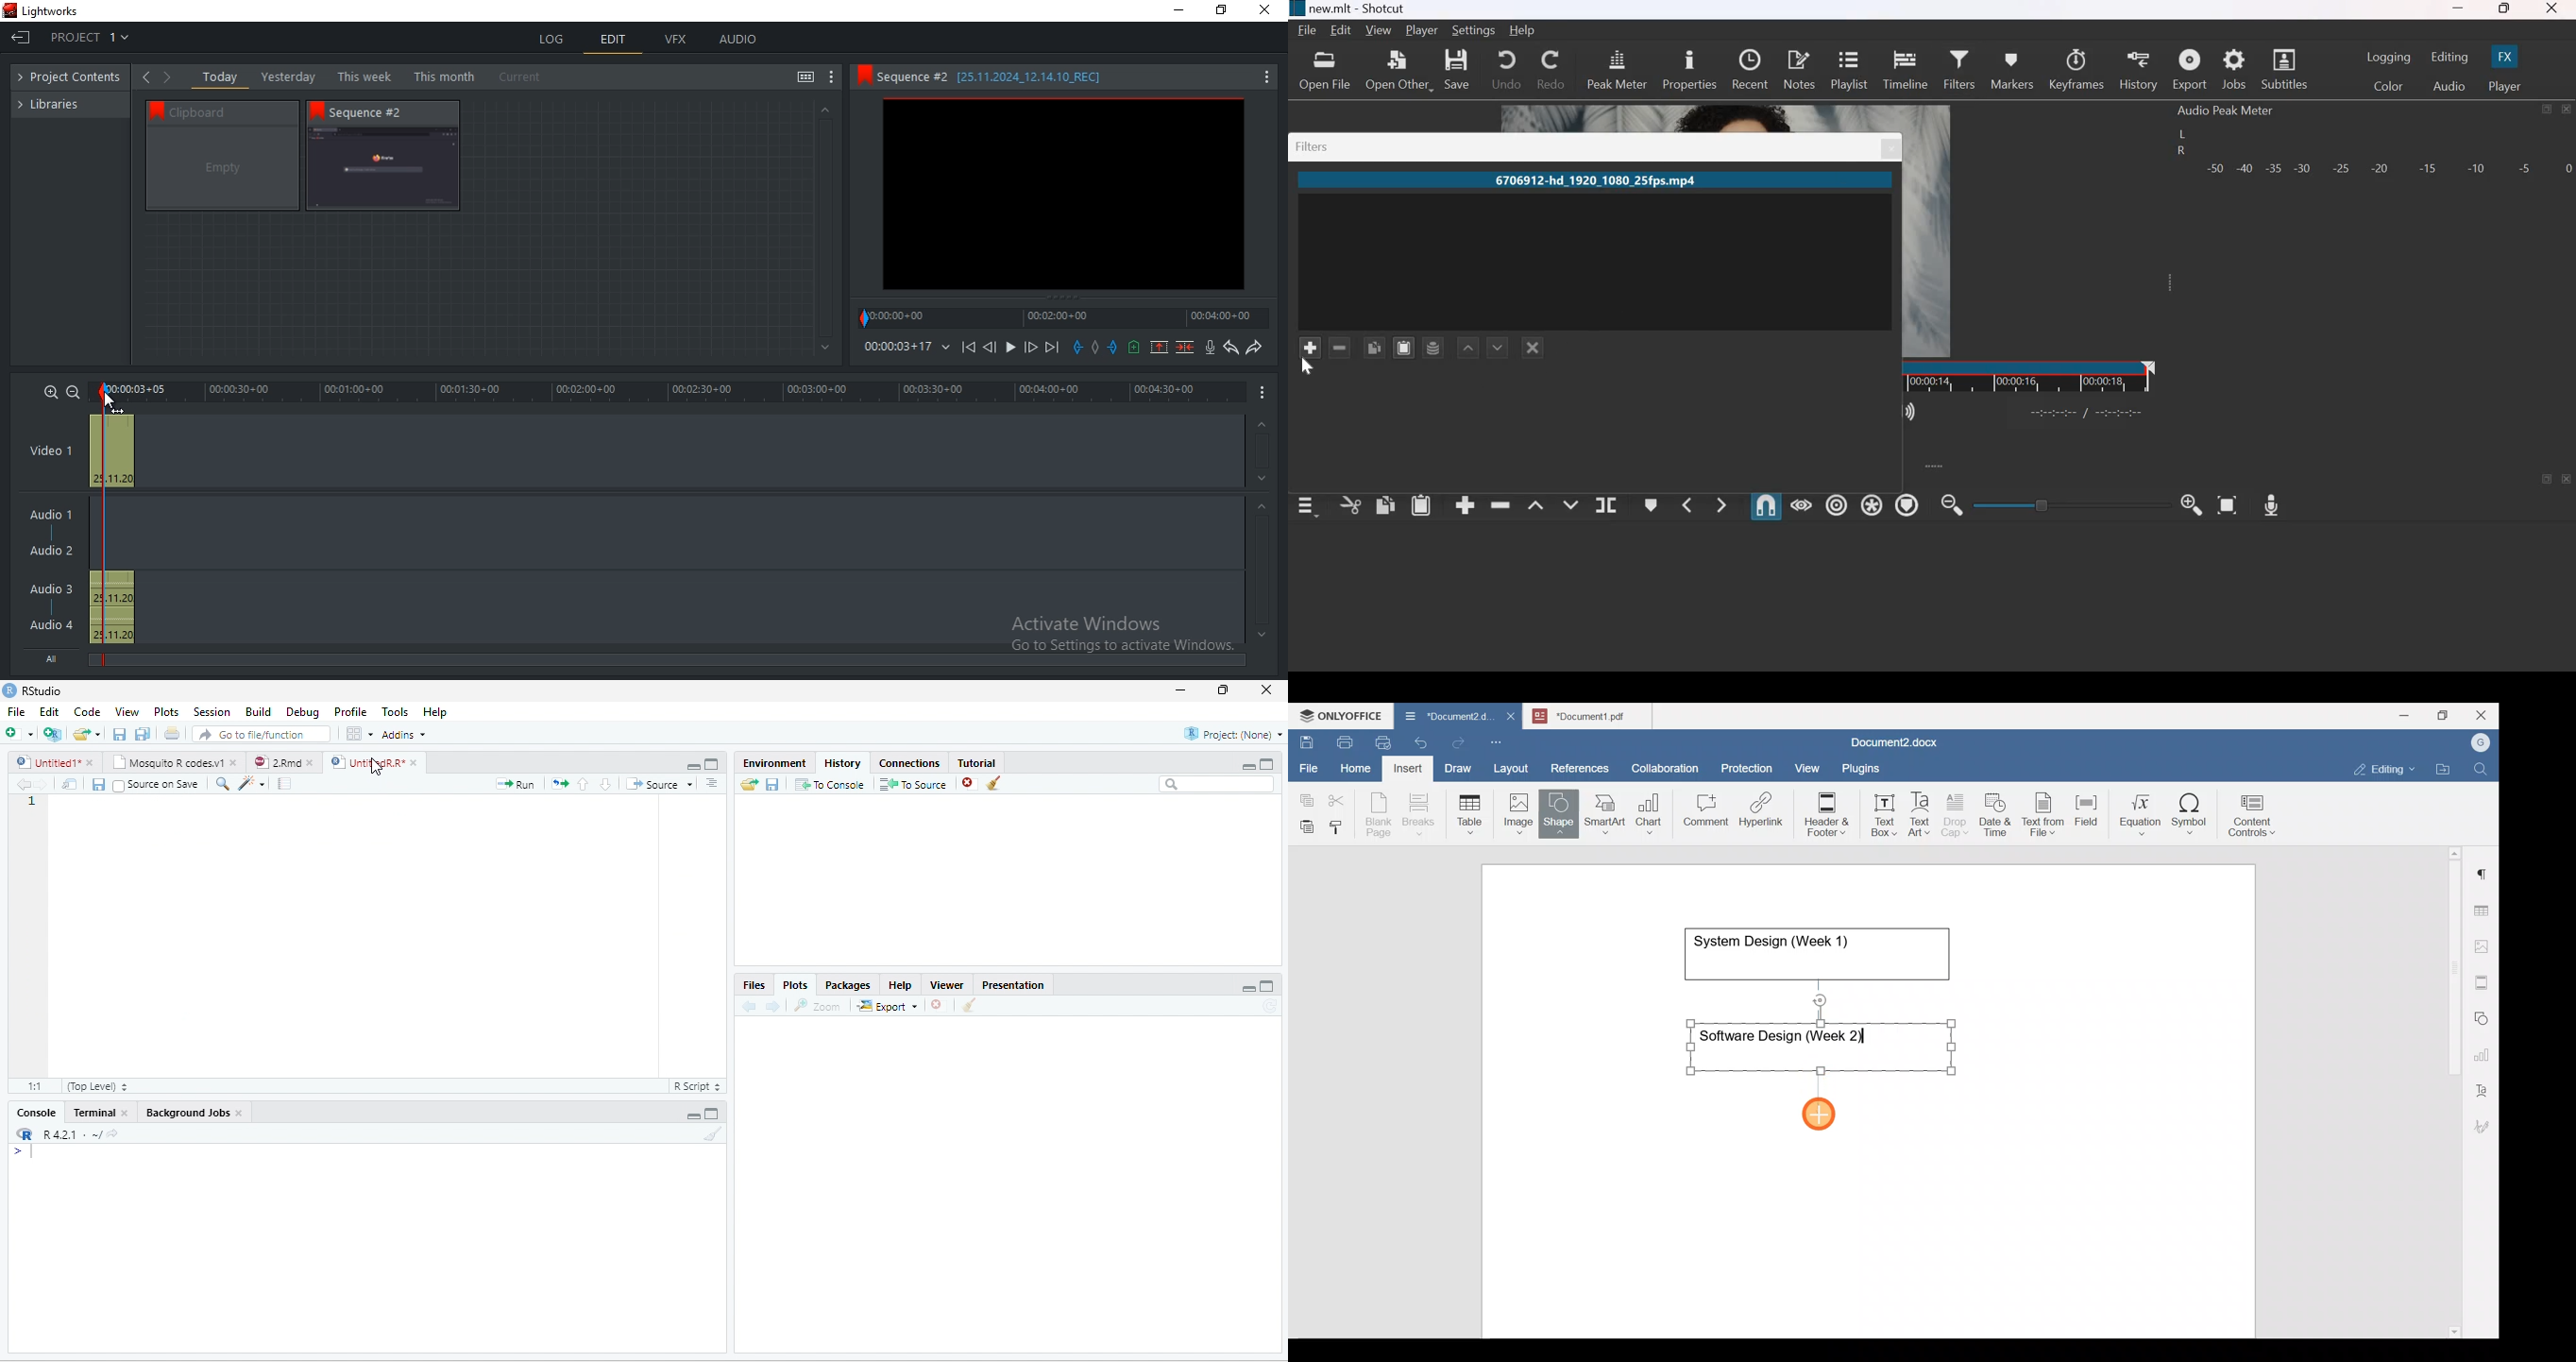  What do you see at coordinates (2143, 814) in the screenshot?
I see `Equation` at bounding box center [2143, 814].